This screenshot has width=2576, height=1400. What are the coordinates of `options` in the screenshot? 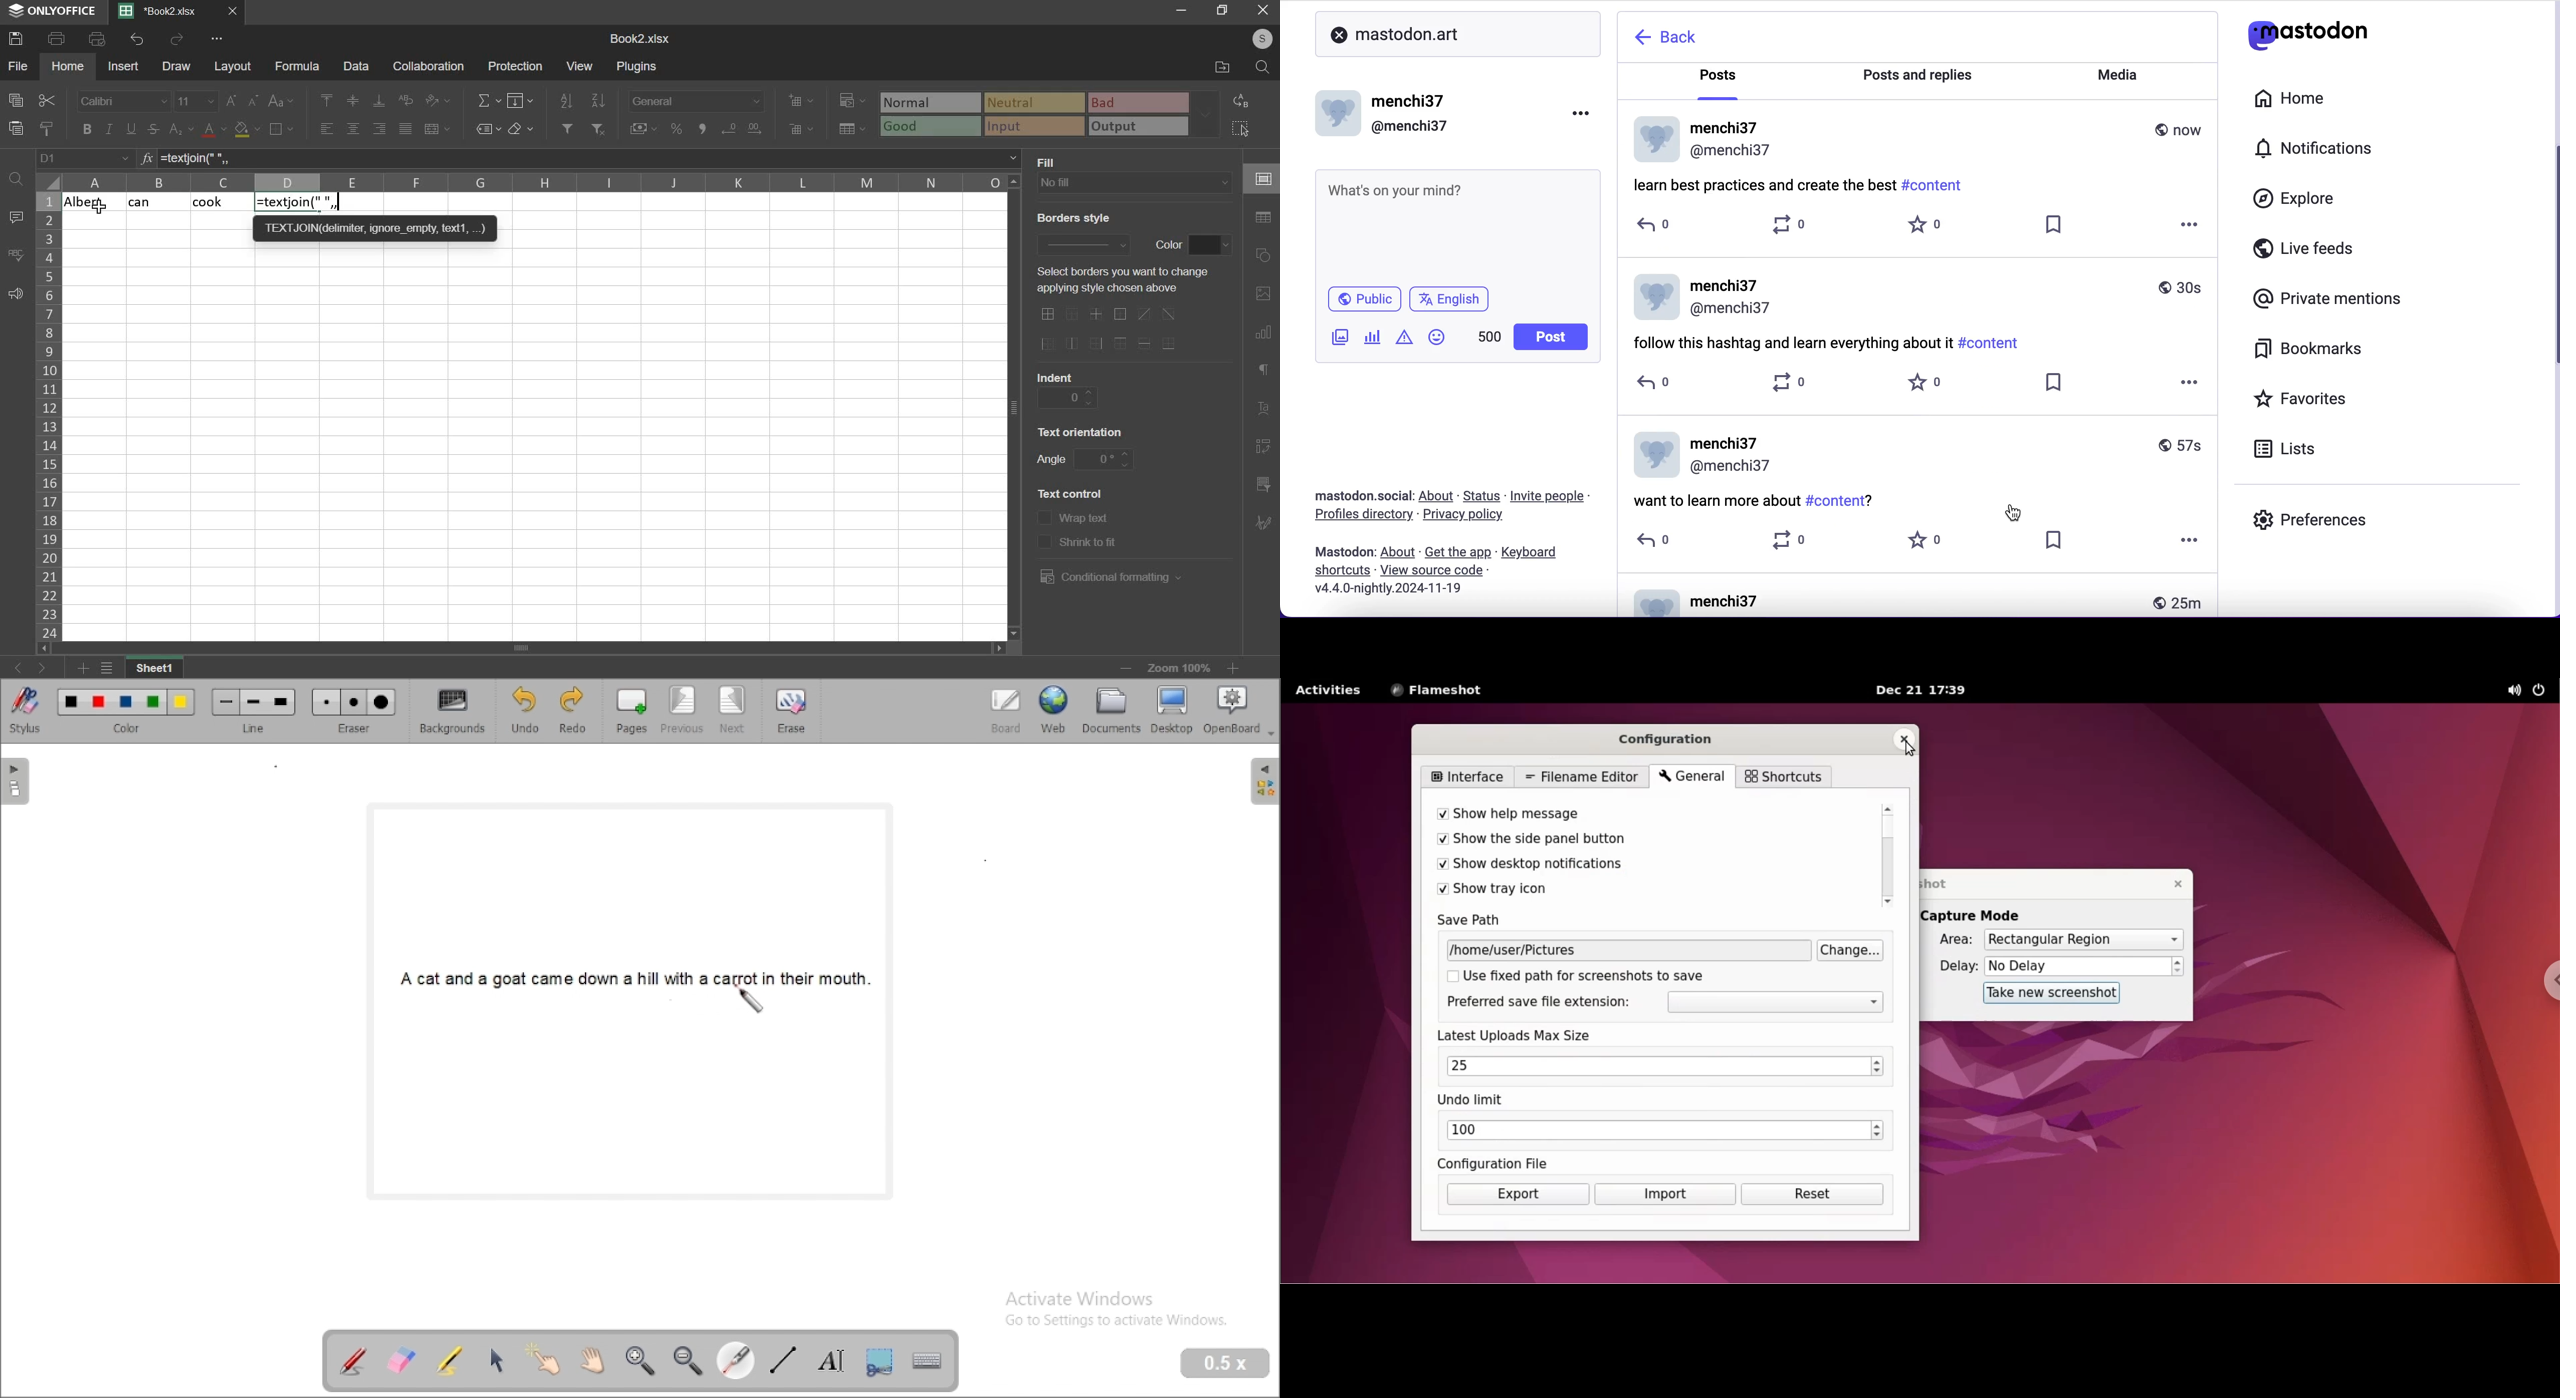 It's located at (2191, 227).